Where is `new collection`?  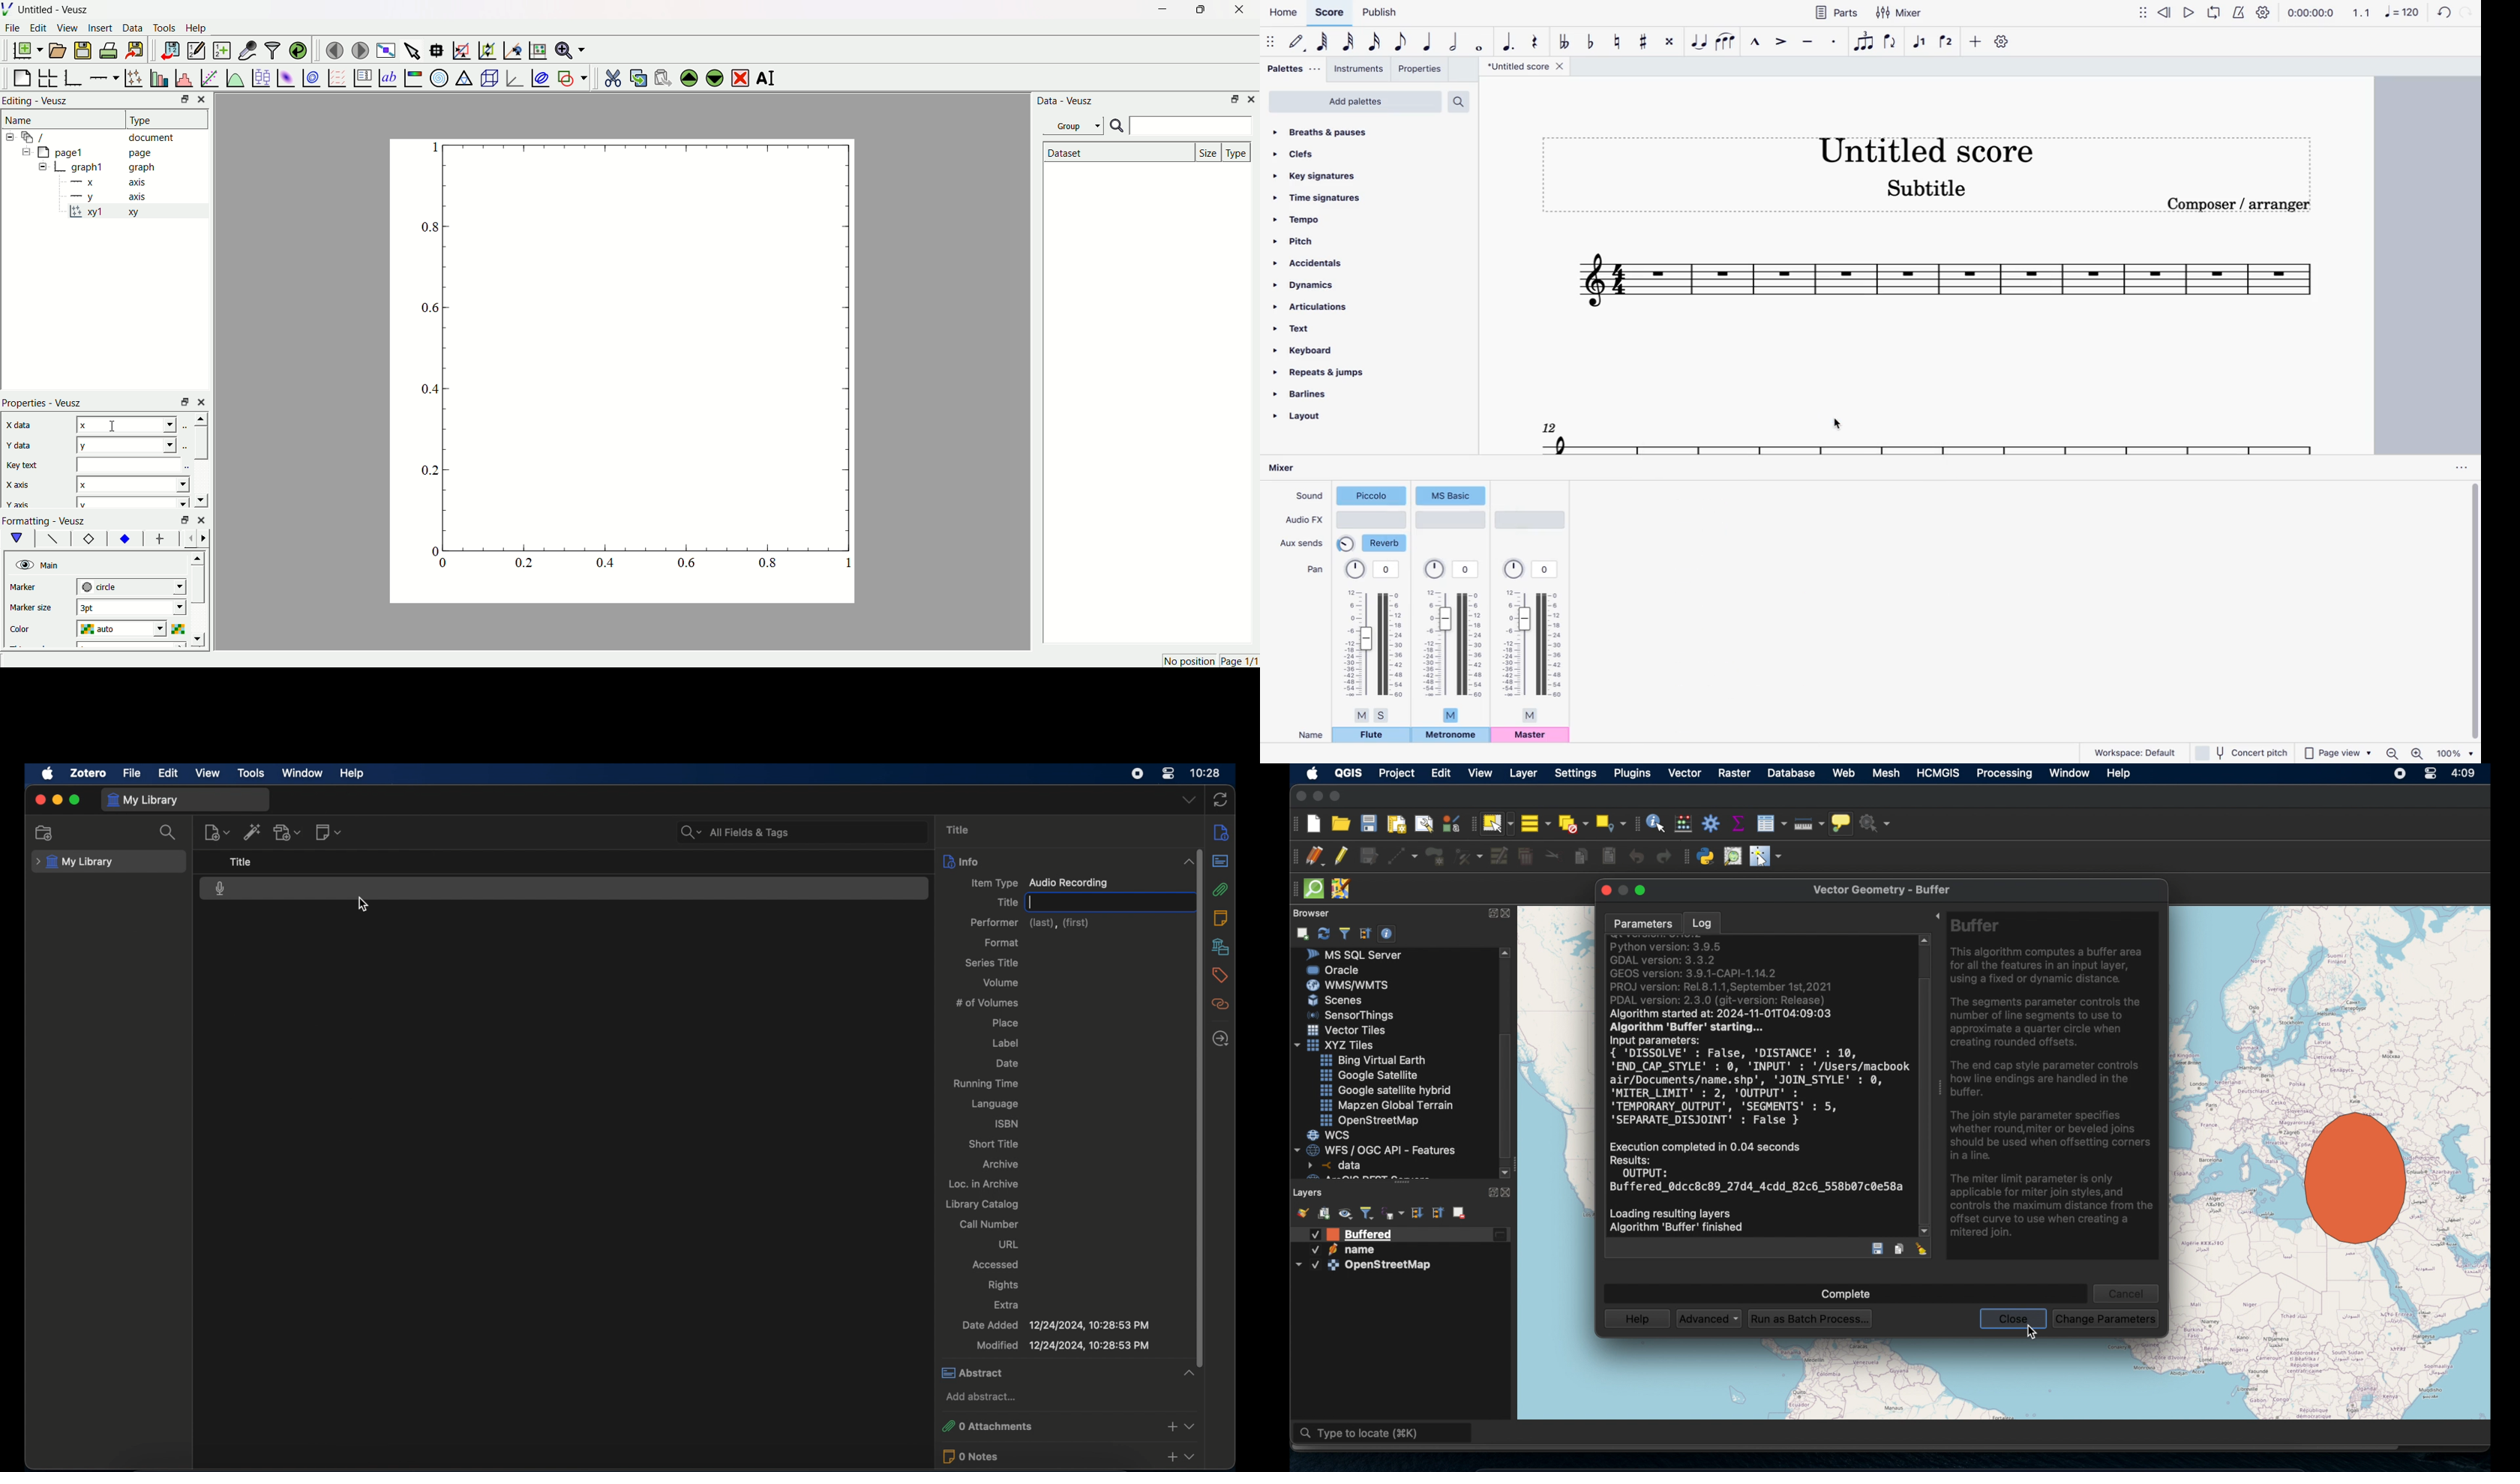
new collection is located at coordinates (47, 833).